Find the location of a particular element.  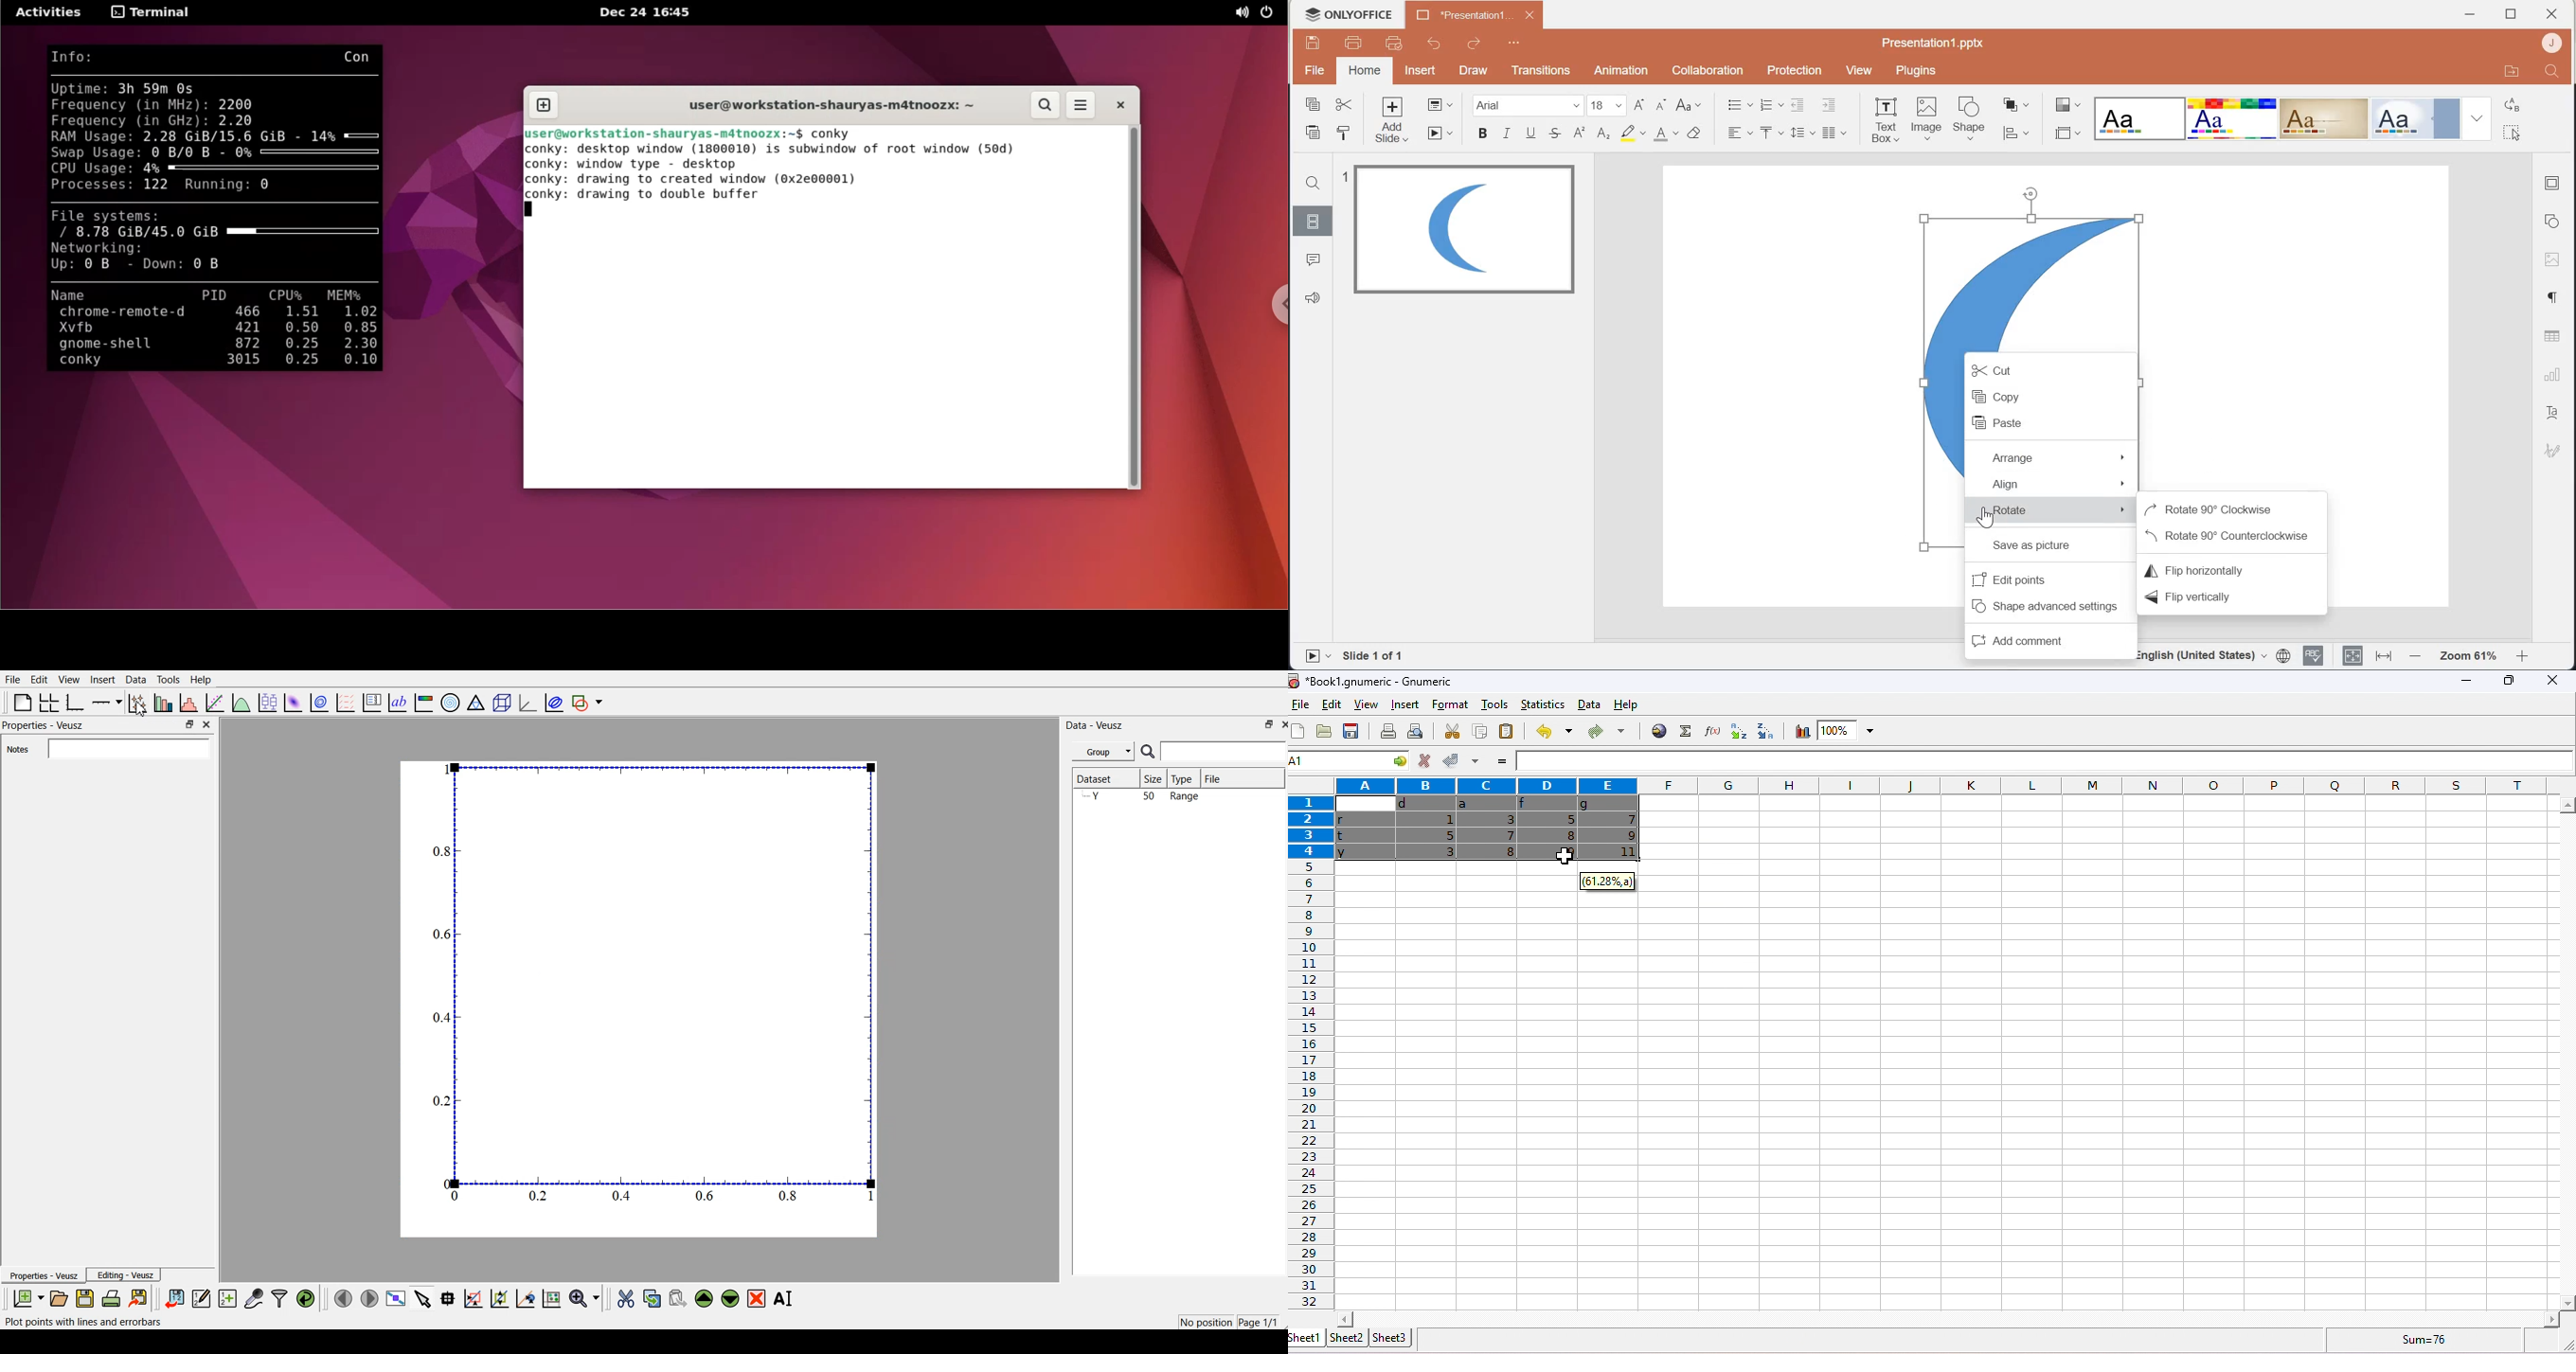

Rotate 90 degree clockwise is located at coordinates (2228, 508).